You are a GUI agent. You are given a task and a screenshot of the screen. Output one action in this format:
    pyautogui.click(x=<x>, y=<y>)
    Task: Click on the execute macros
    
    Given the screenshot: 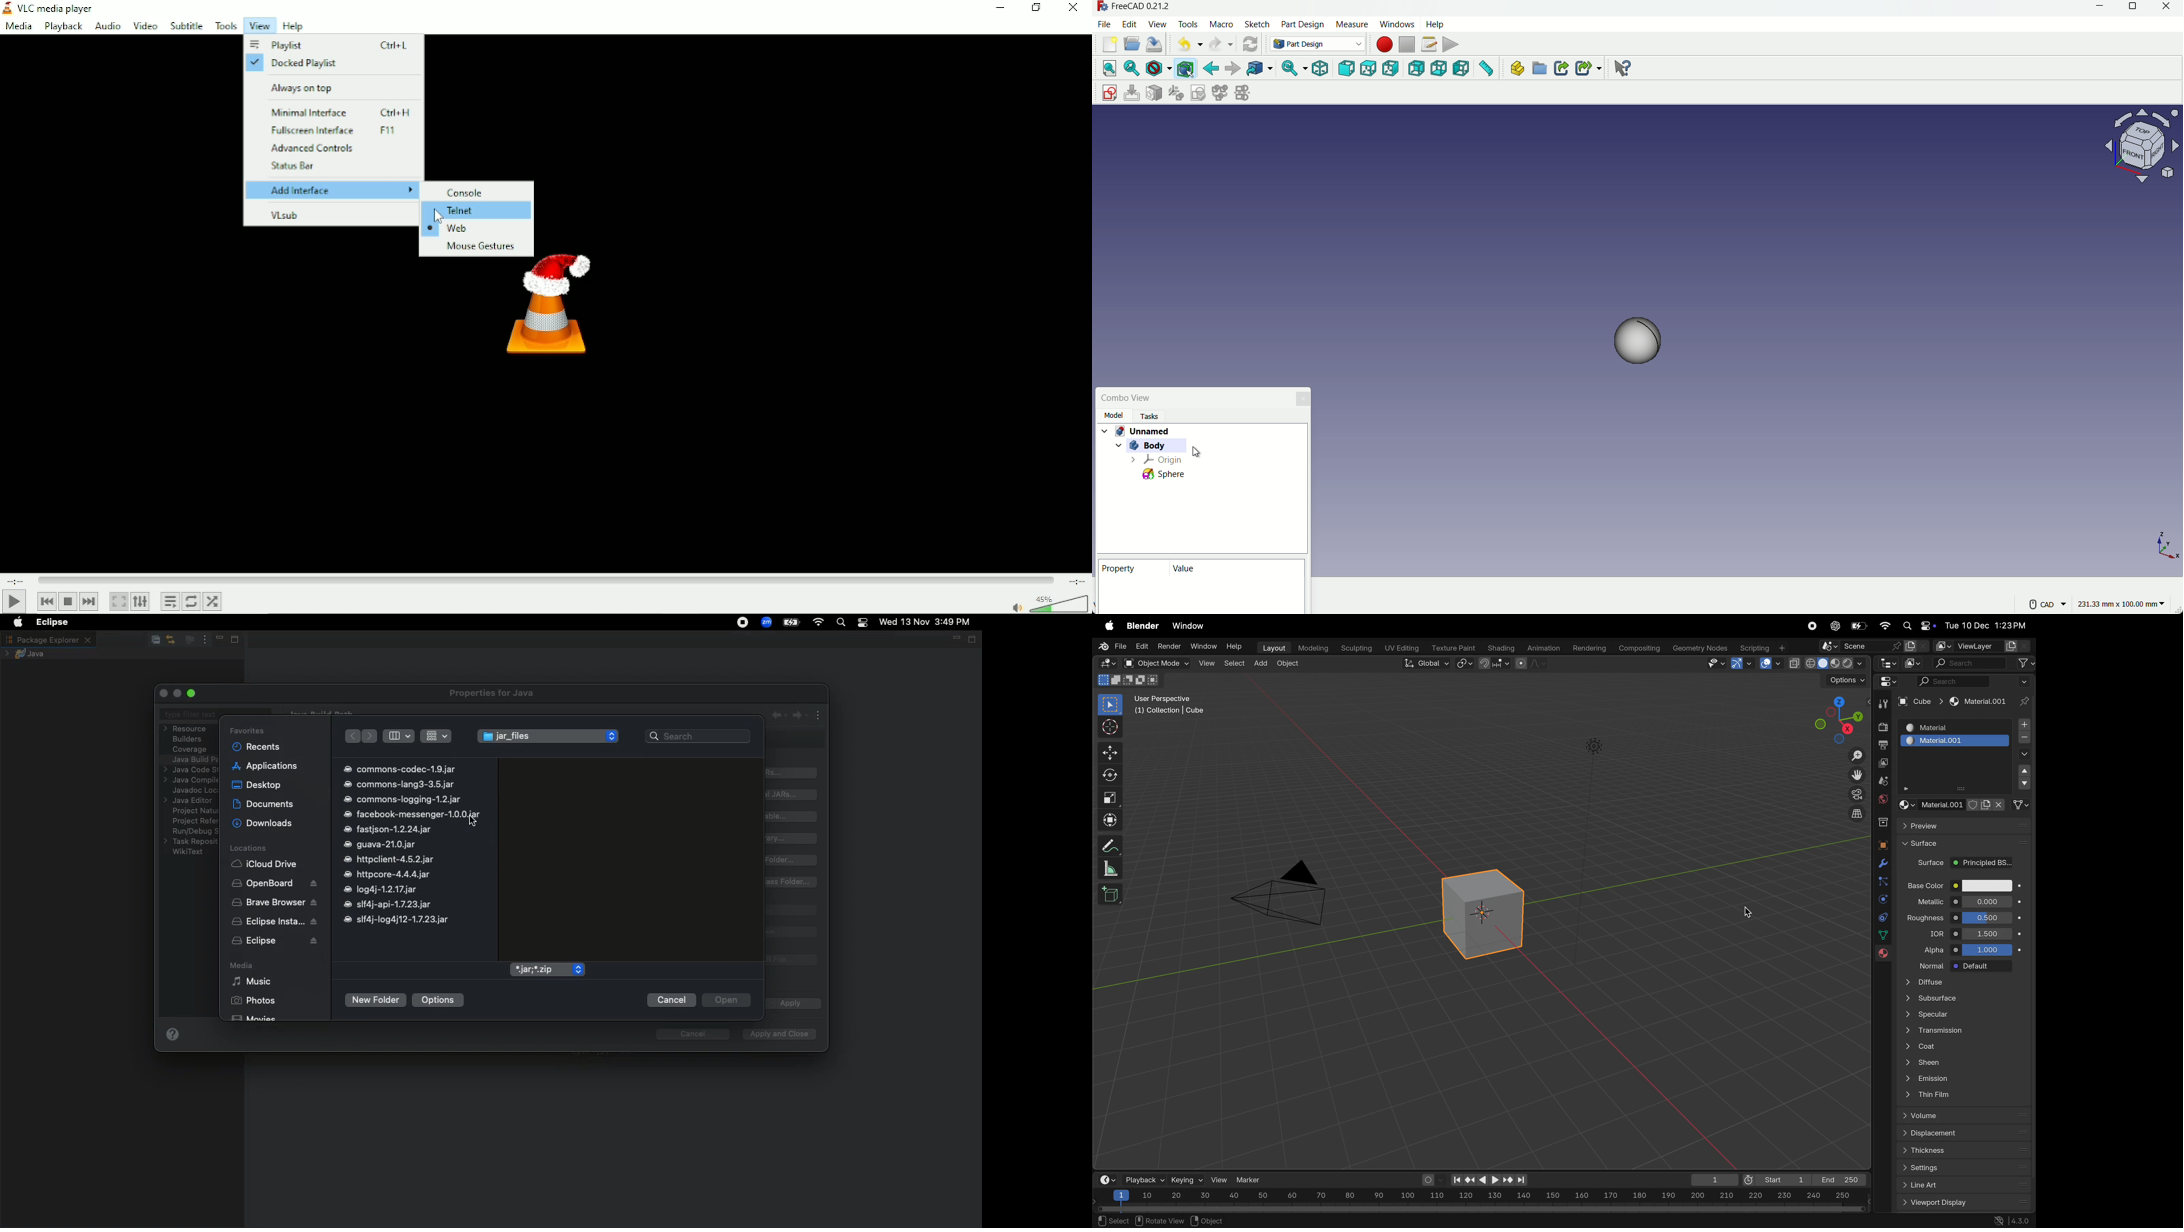 What is the action you would take?
    pyautogui.click(x=1451, y=44)
    